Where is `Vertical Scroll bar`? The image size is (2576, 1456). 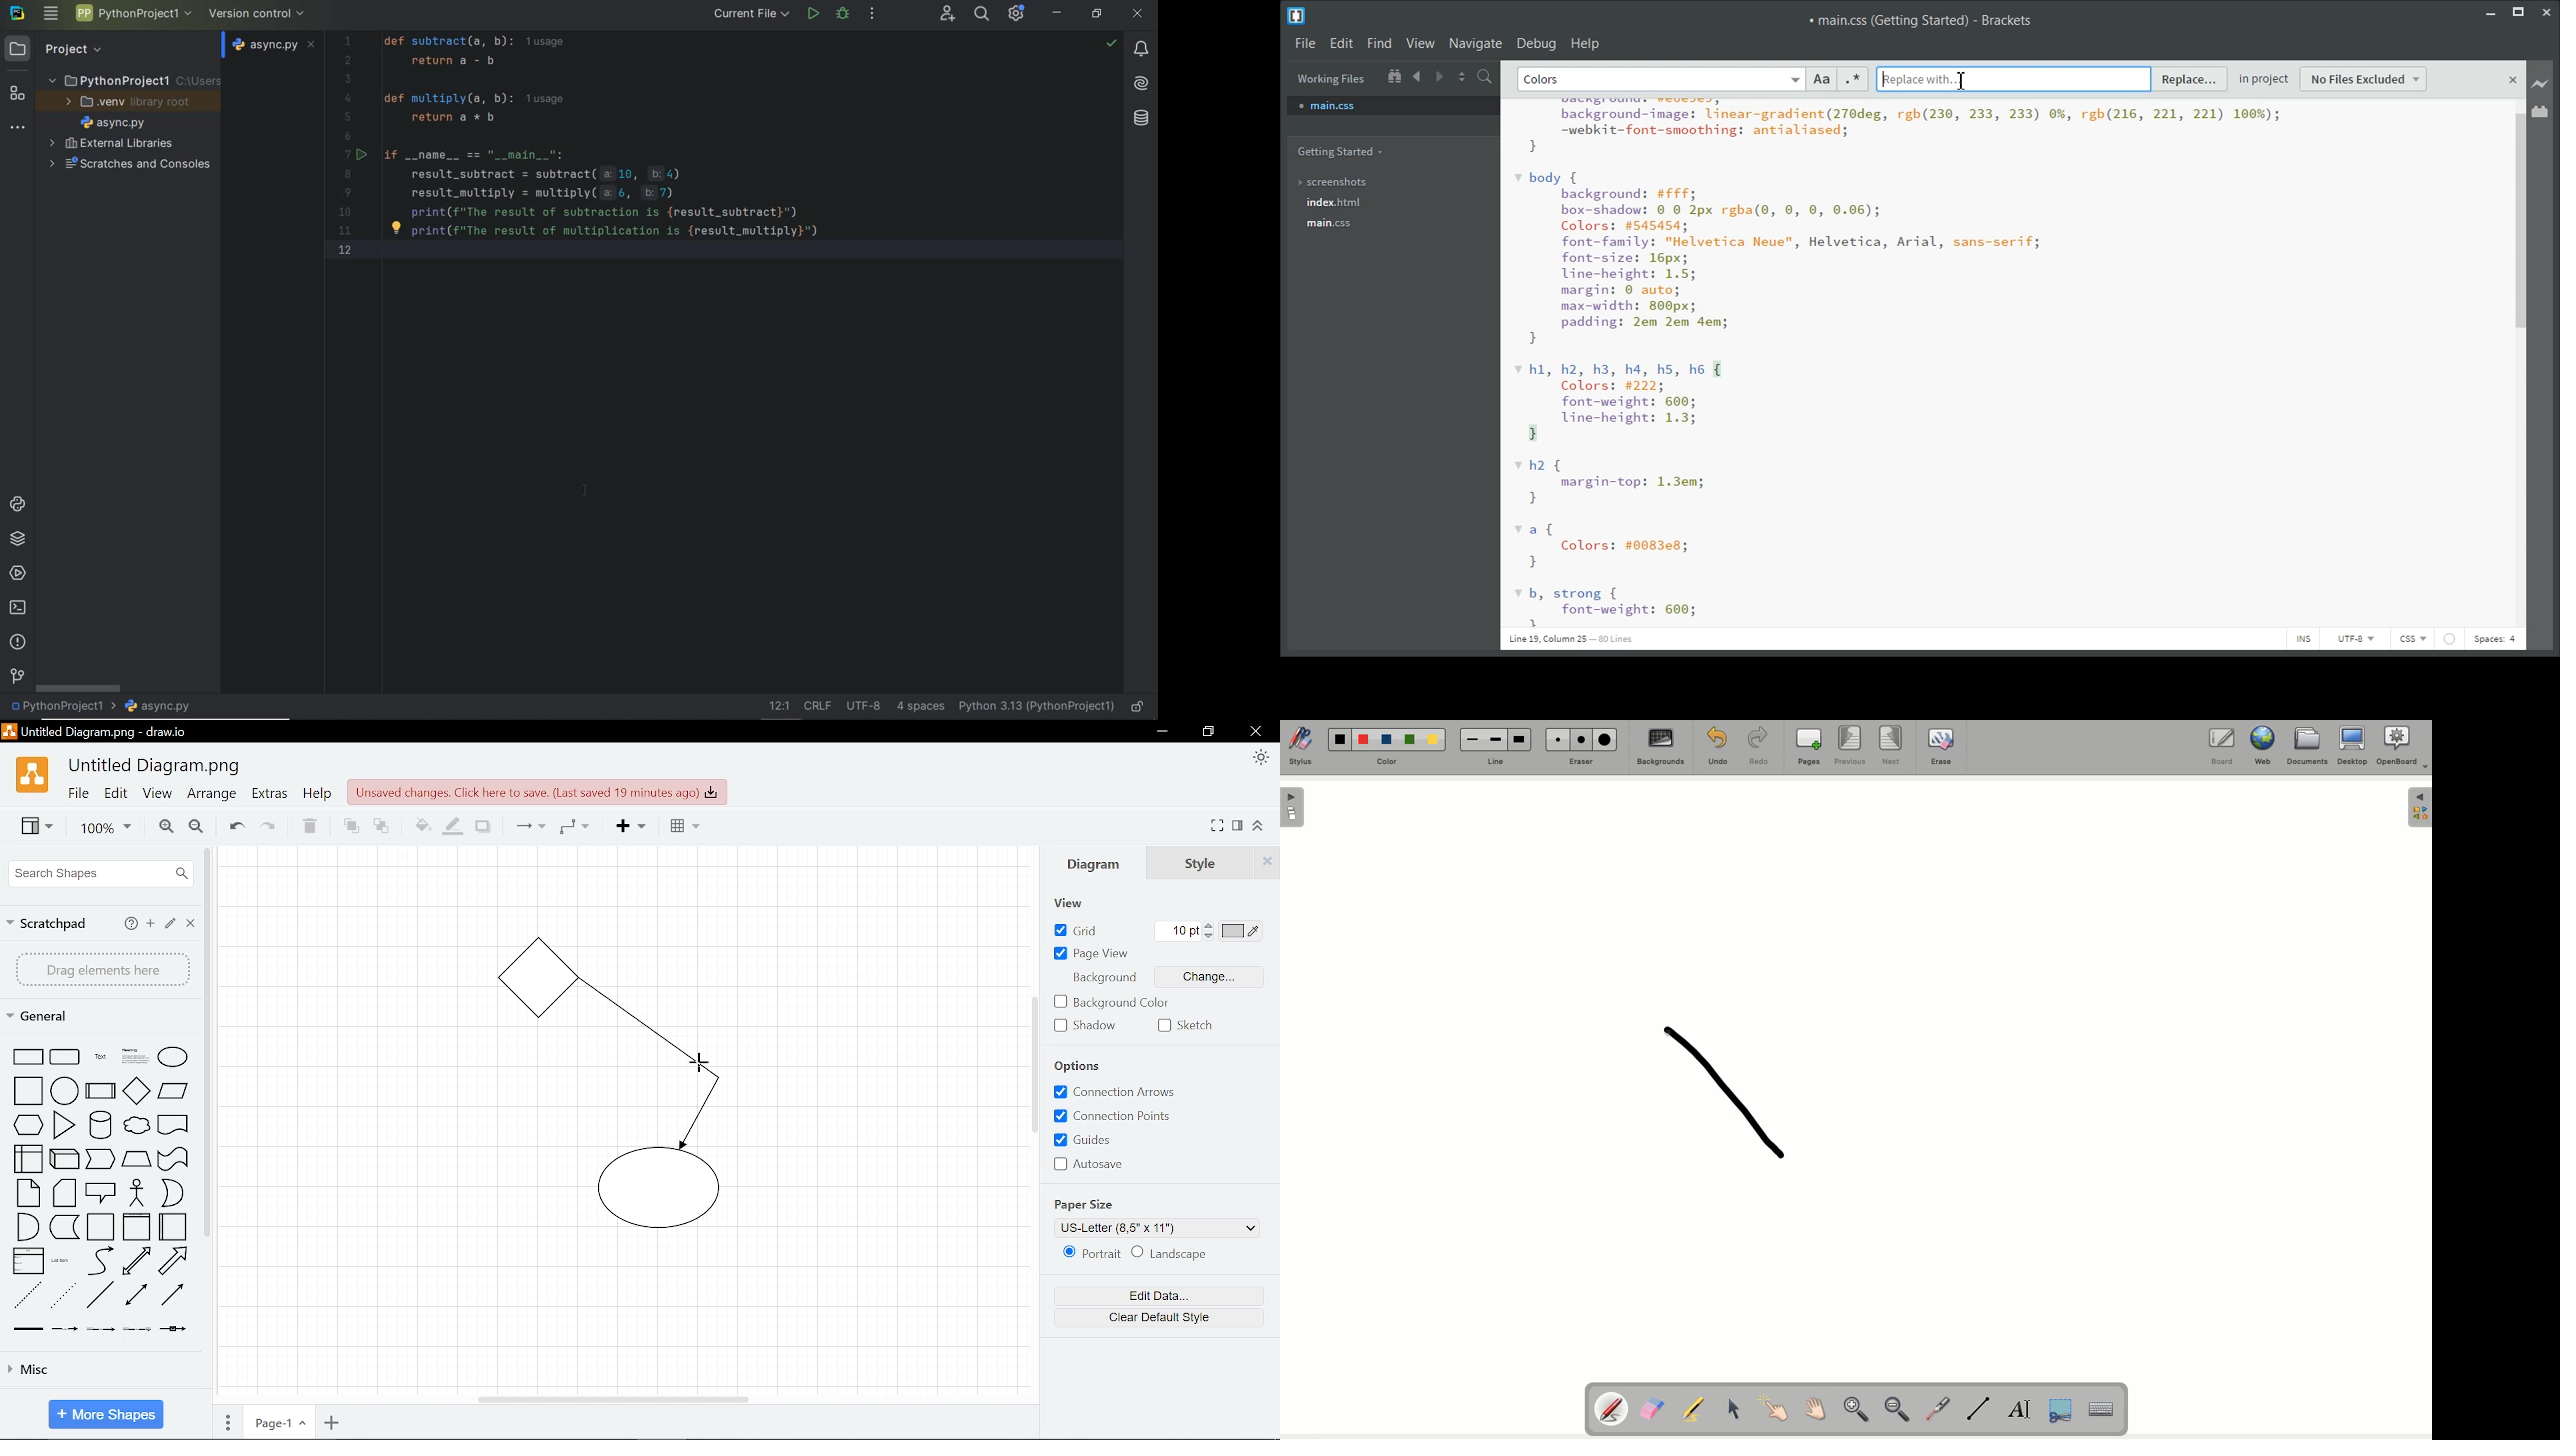
Vertical Scroll bar is located at coordinates (2519, 367).